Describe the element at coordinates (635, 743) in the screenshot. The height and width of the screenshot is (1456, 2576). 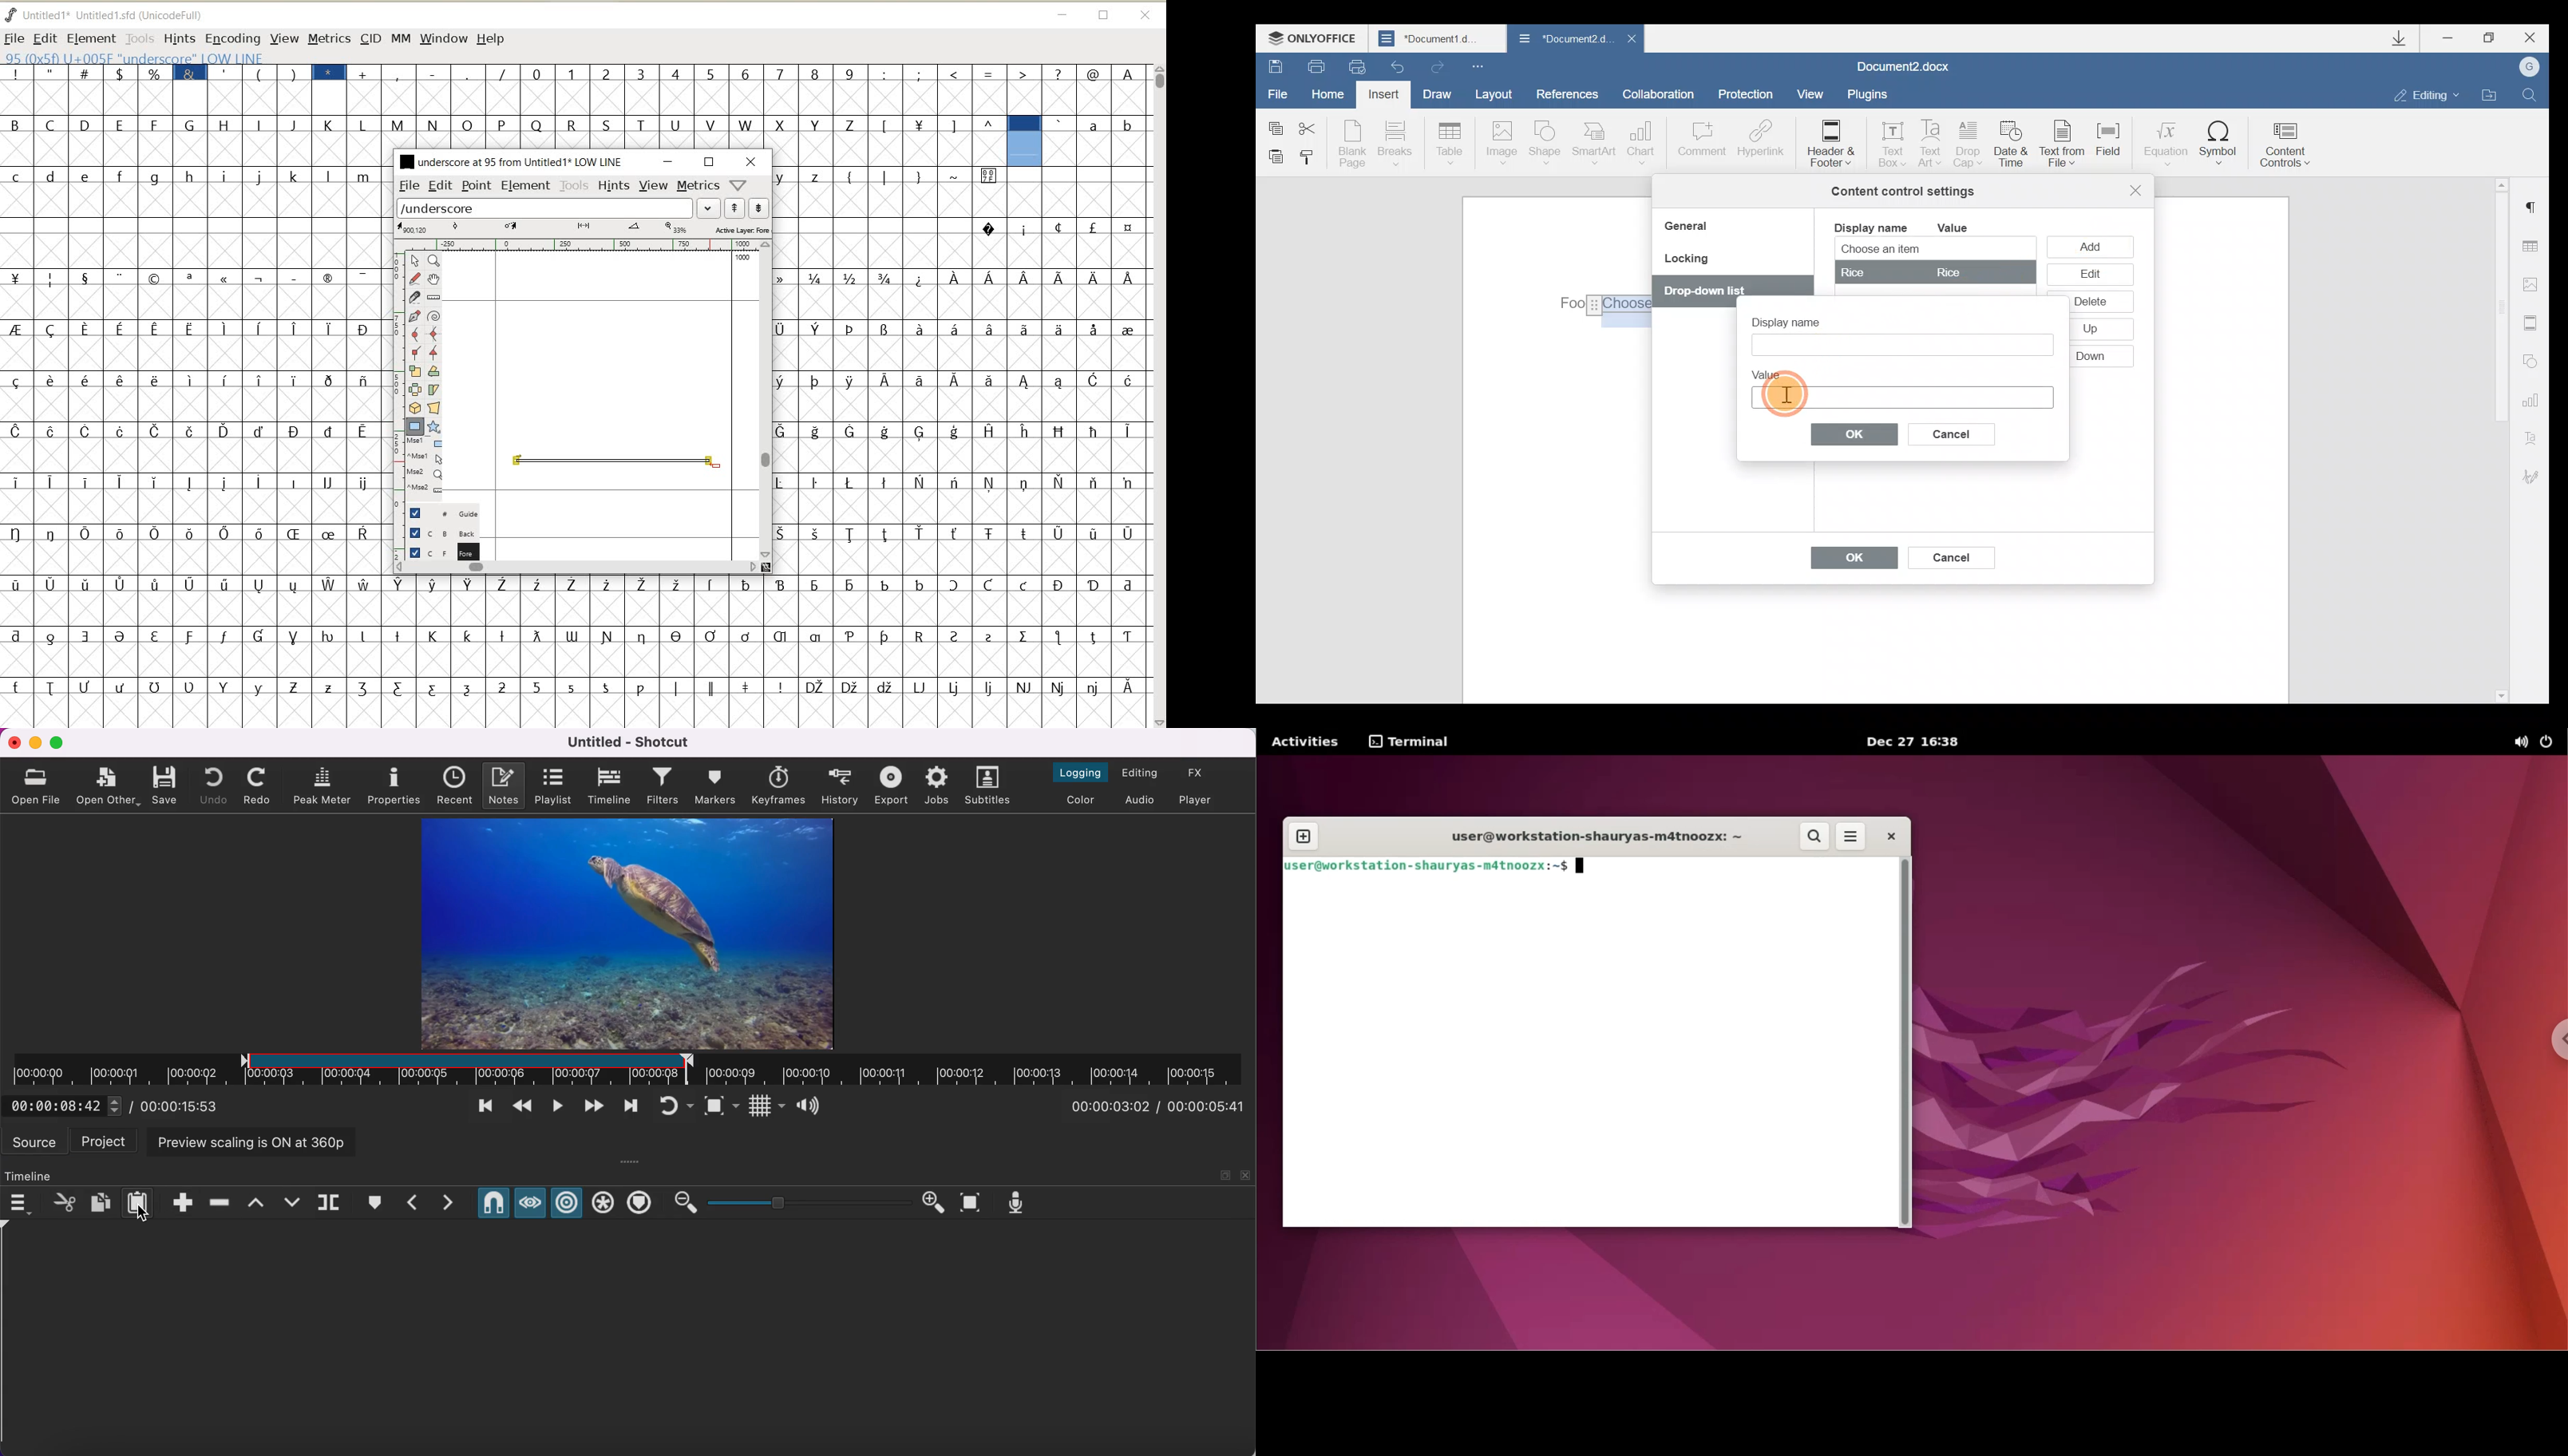
I see `title` at that location.